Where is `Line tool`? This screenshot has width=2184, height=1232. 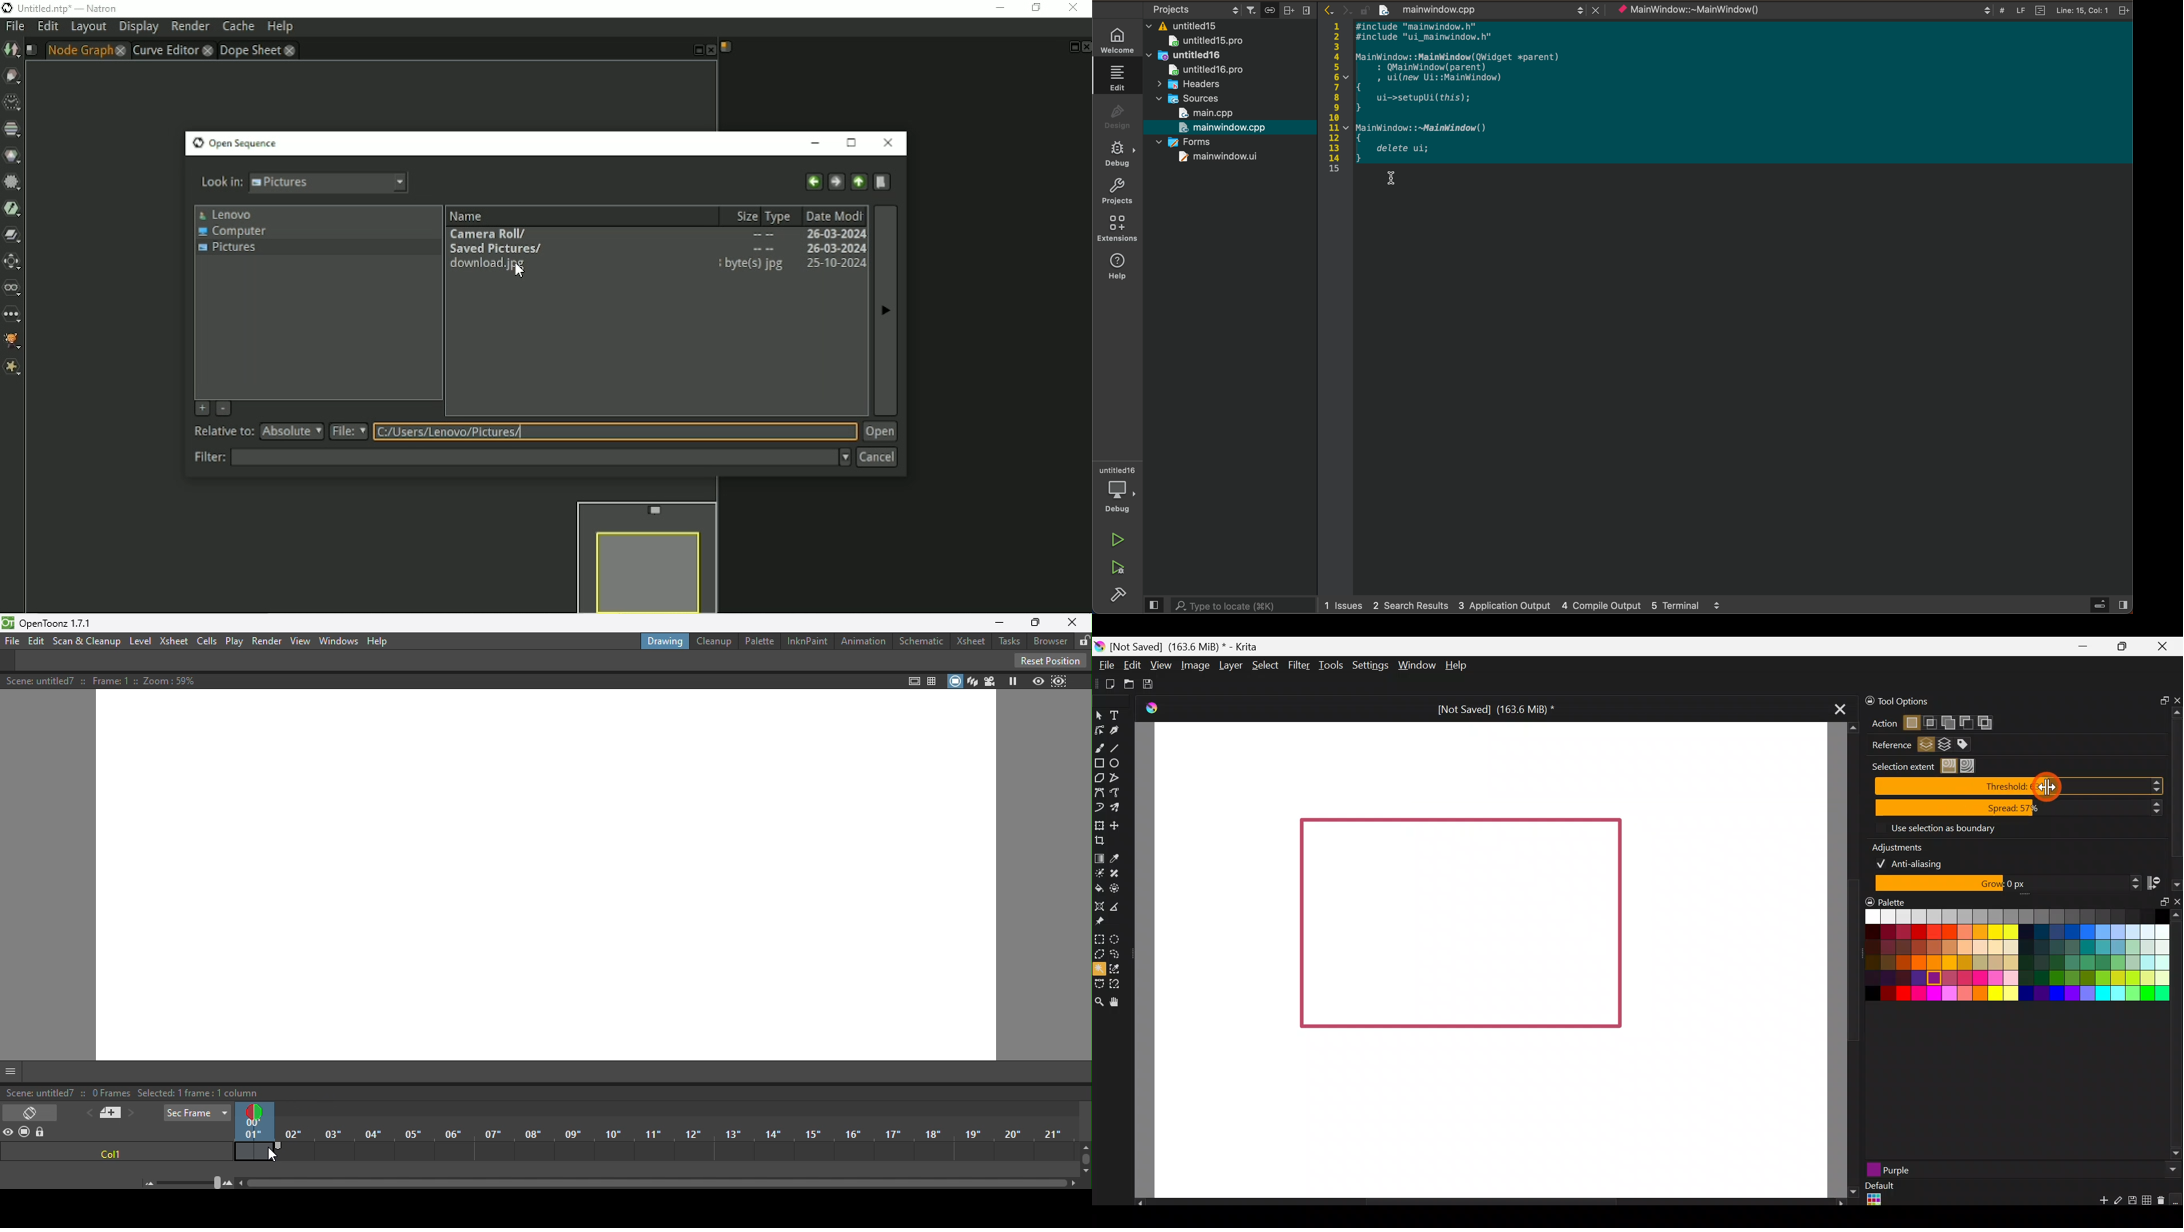
Line tool is located at coordinates (1119, 745).